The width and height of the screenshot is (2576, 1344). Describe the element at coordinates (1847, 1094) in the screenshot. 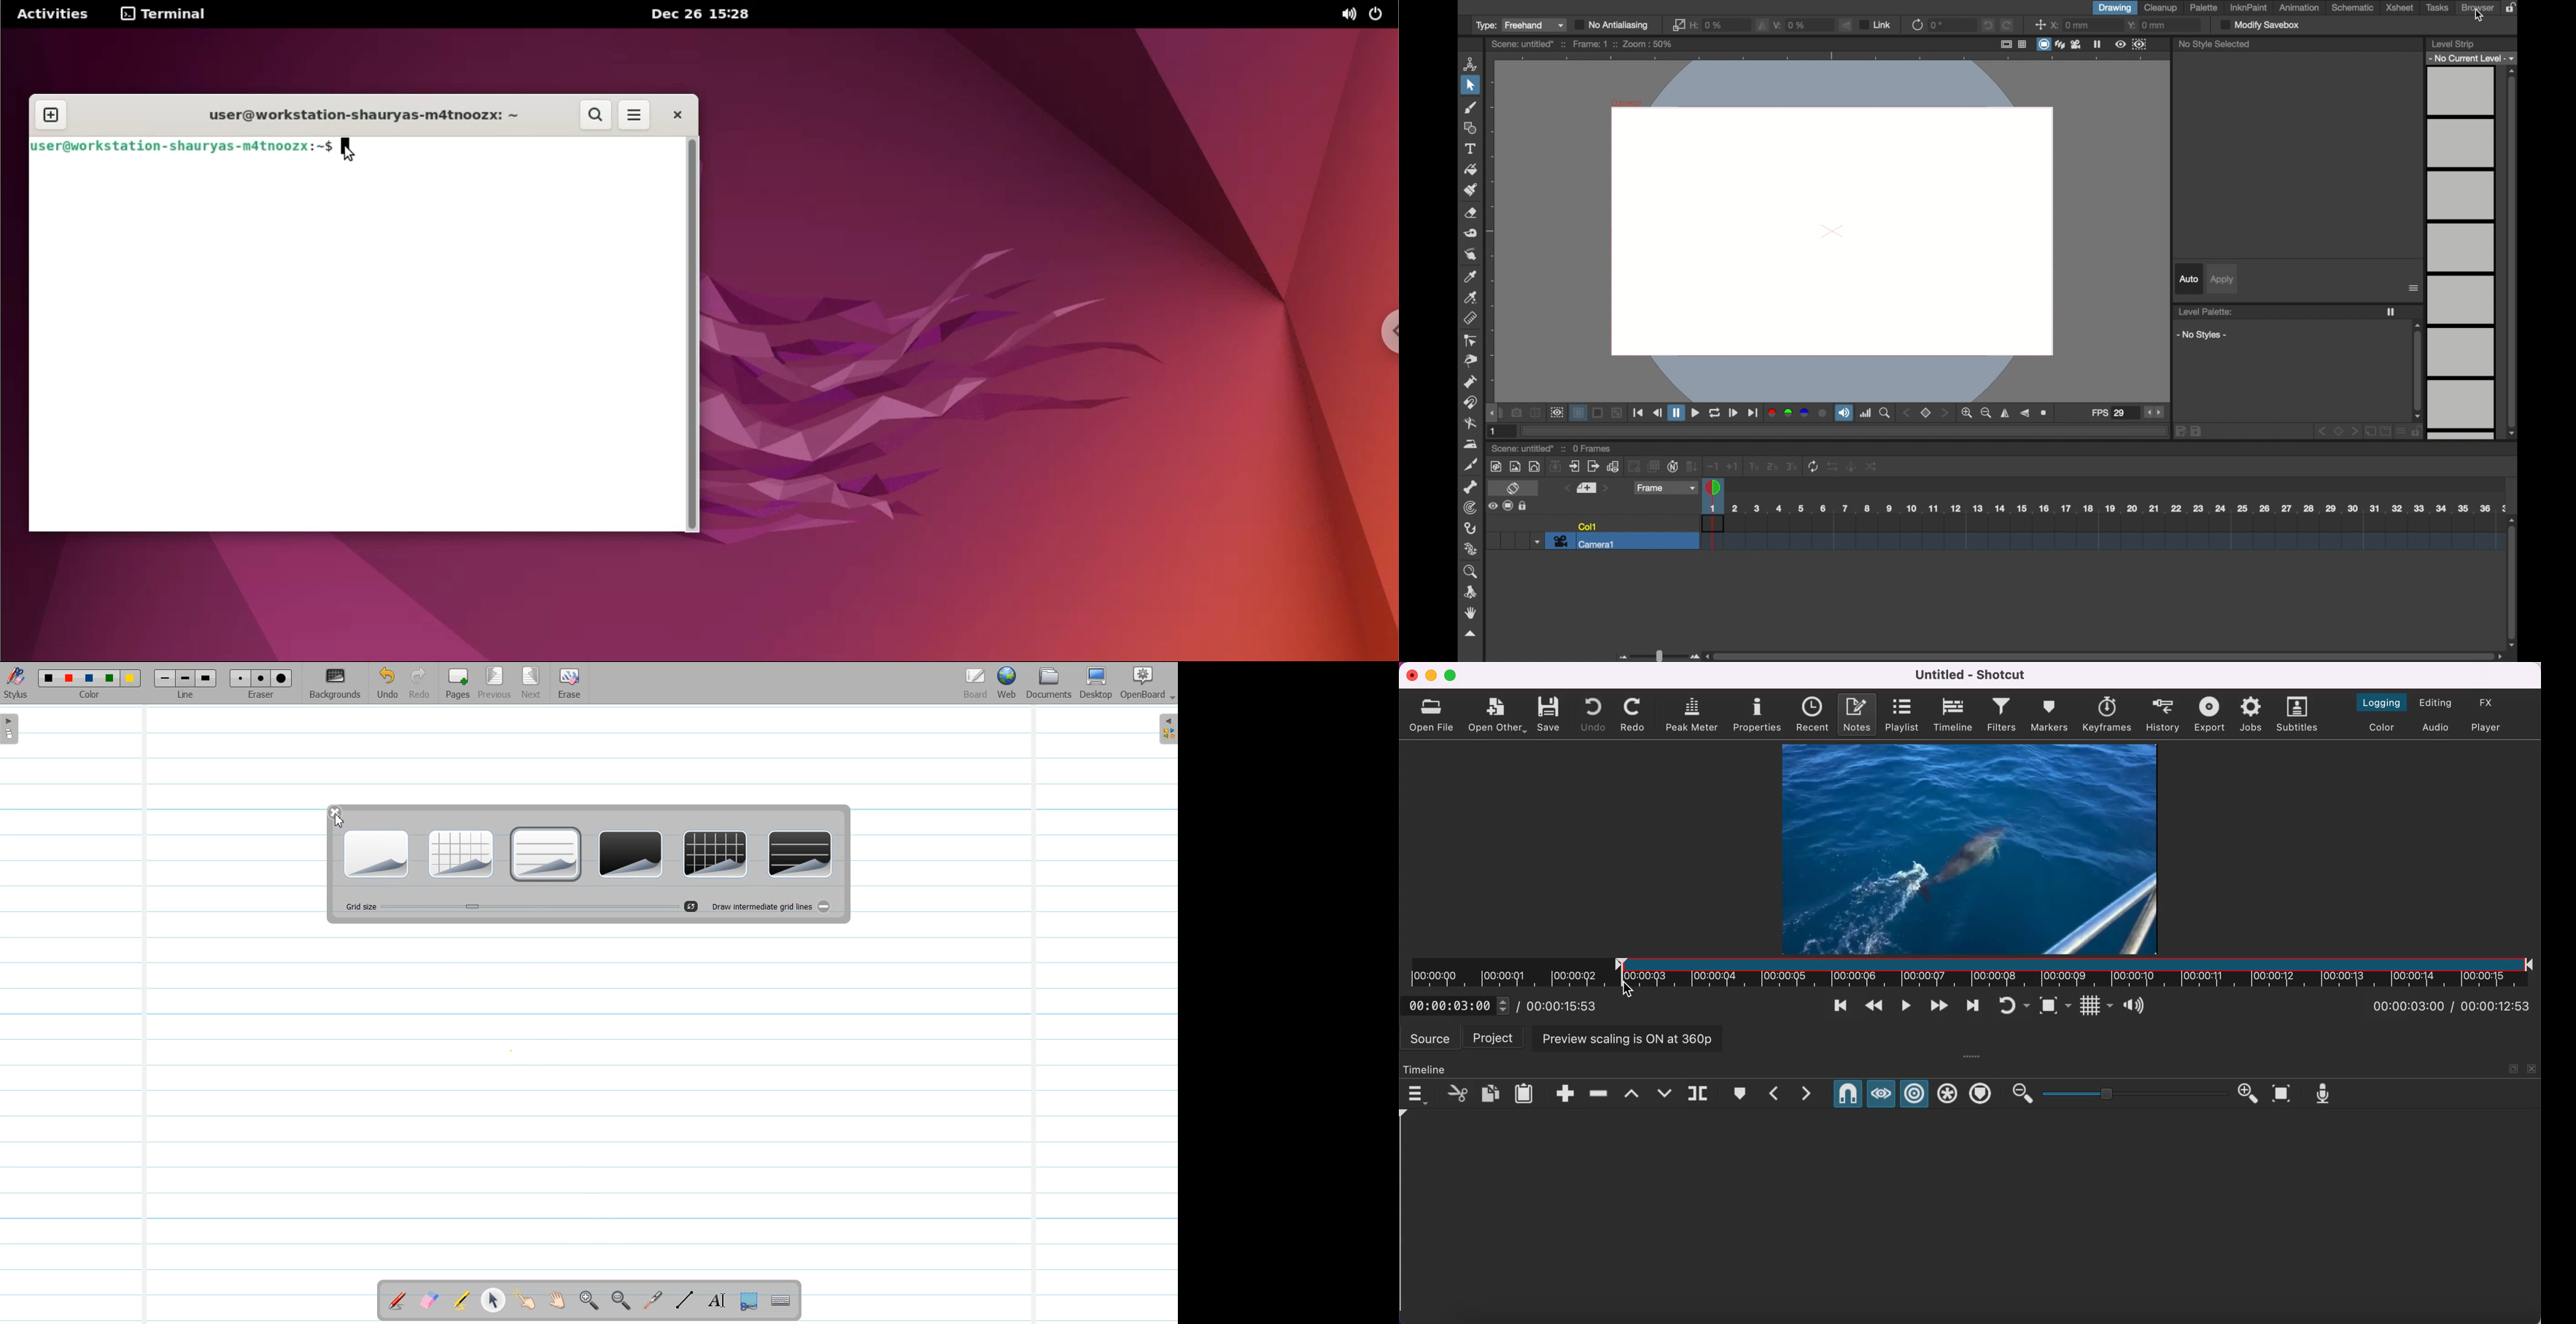

I see `snap` at that location.